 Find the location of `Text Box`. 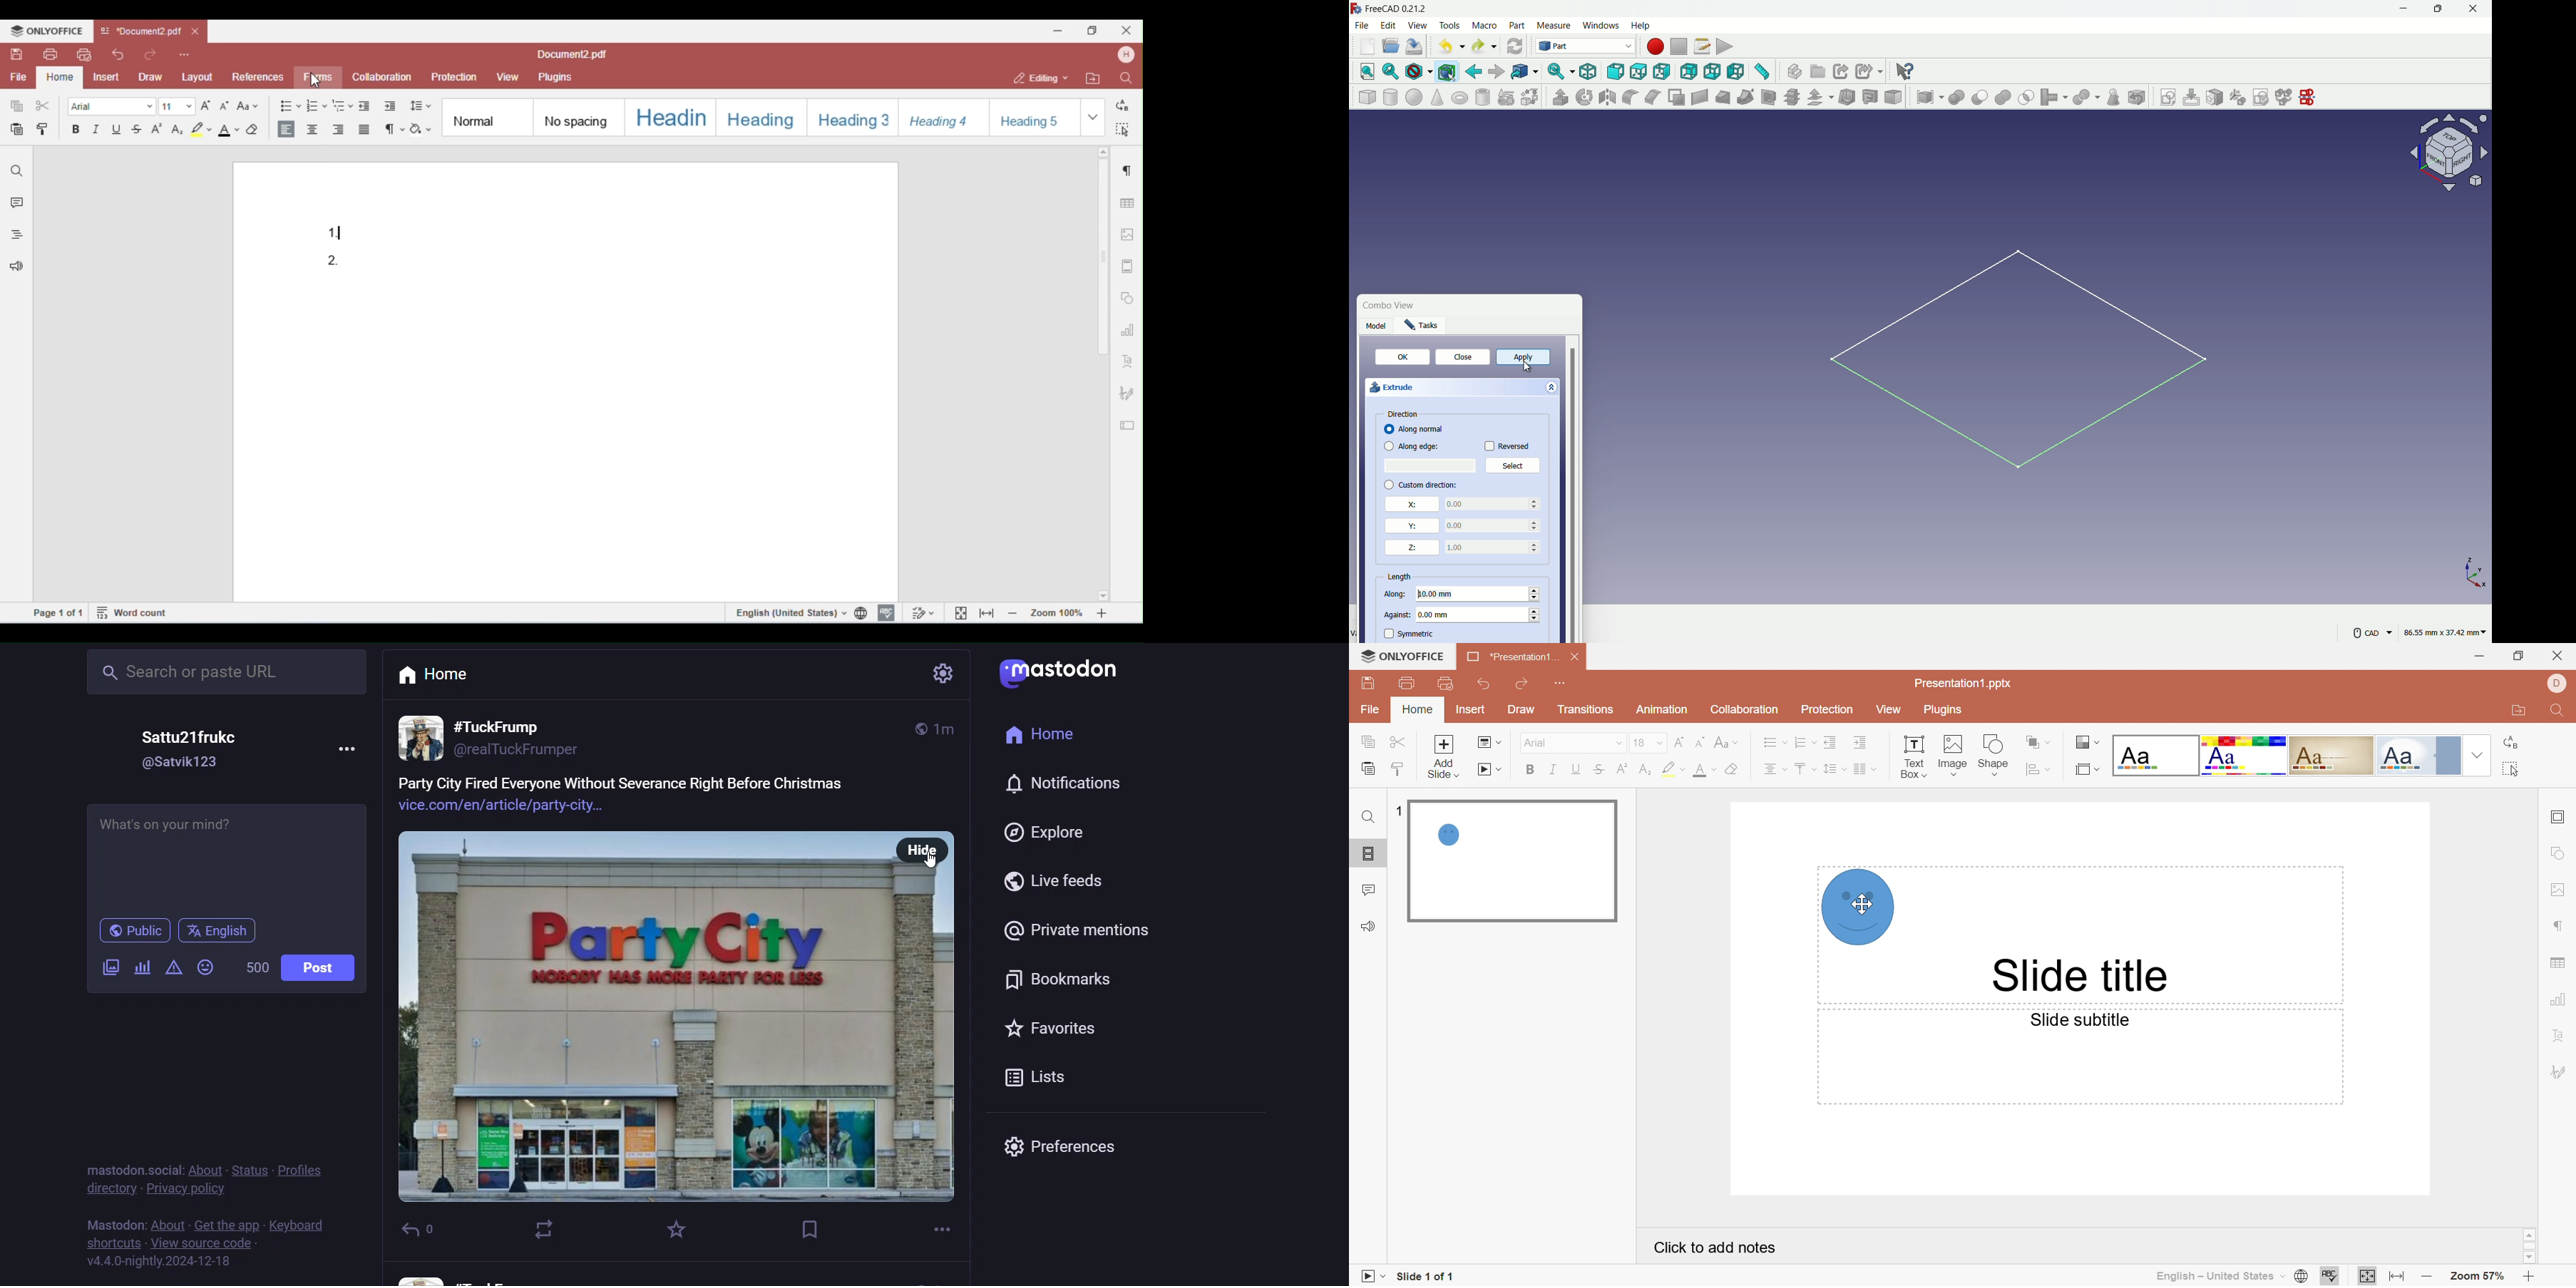

Text Box is located at coordinates (1914, 755).